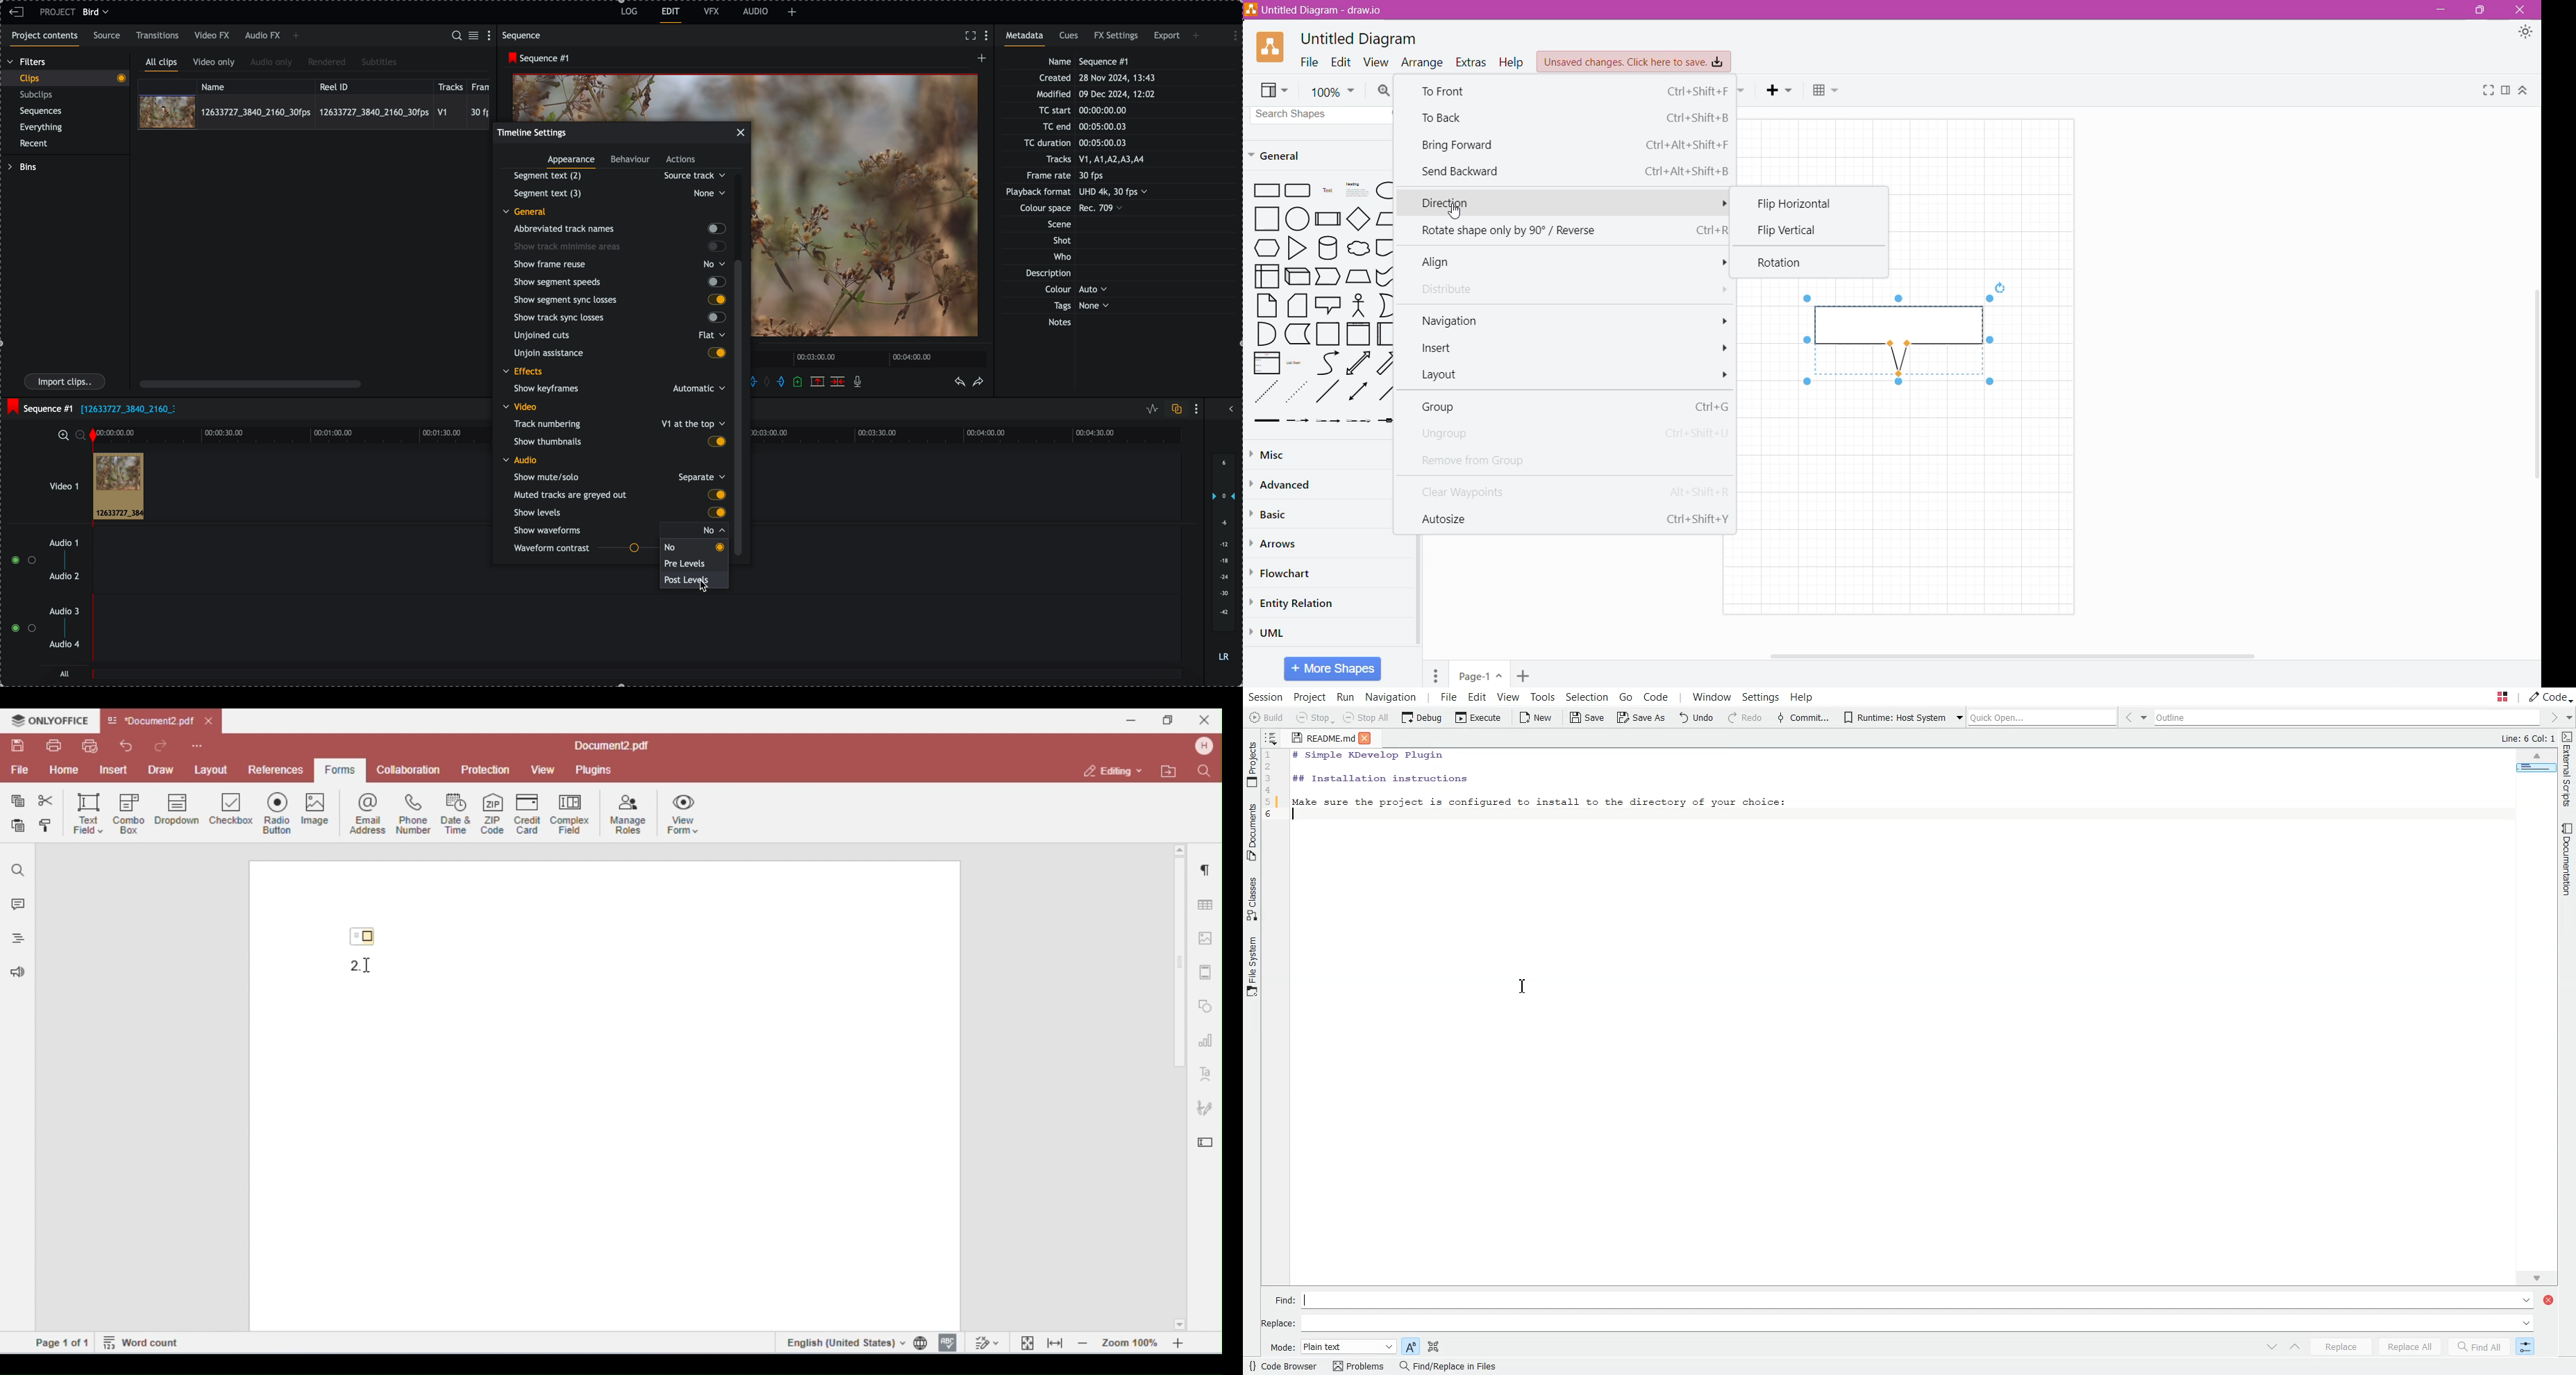 The width and height of the screenshot is (2576, 1400). Describe the element at coordinates (1275, 454) in the screenshot. I see `Misc` at that location.